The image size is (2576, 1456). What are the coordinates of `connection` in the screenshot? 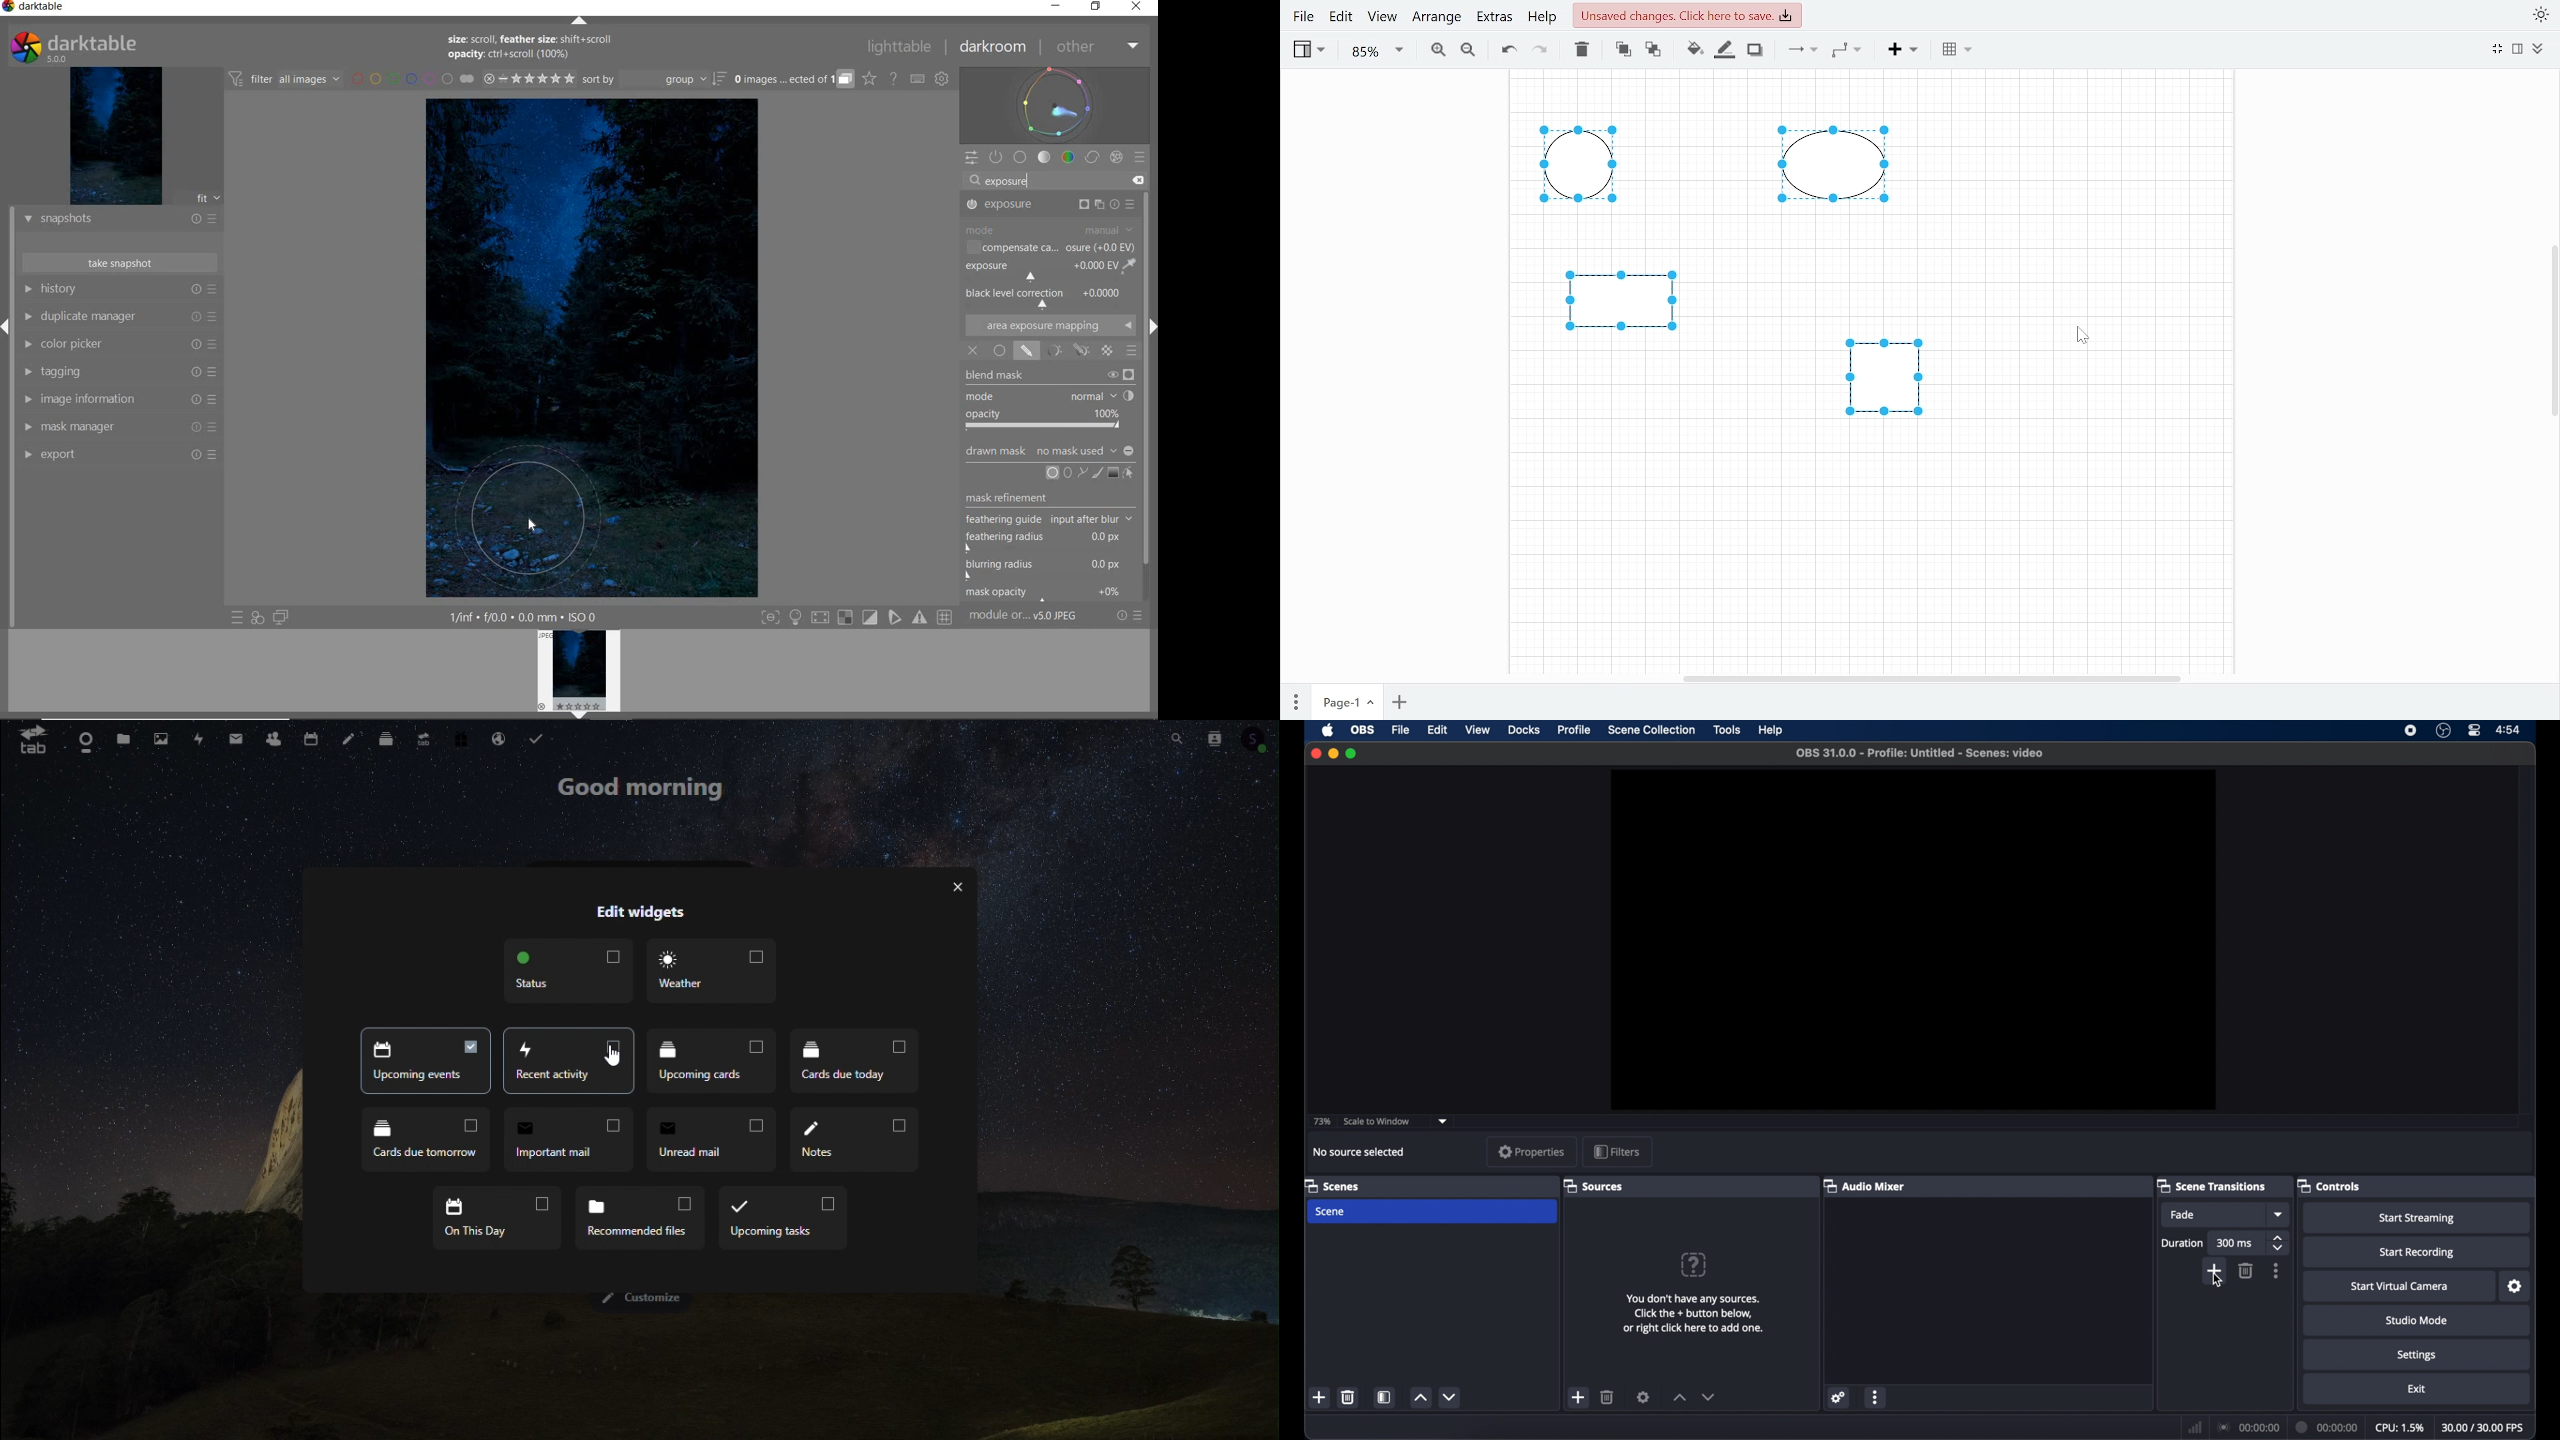 It's located at (2247, 1427).